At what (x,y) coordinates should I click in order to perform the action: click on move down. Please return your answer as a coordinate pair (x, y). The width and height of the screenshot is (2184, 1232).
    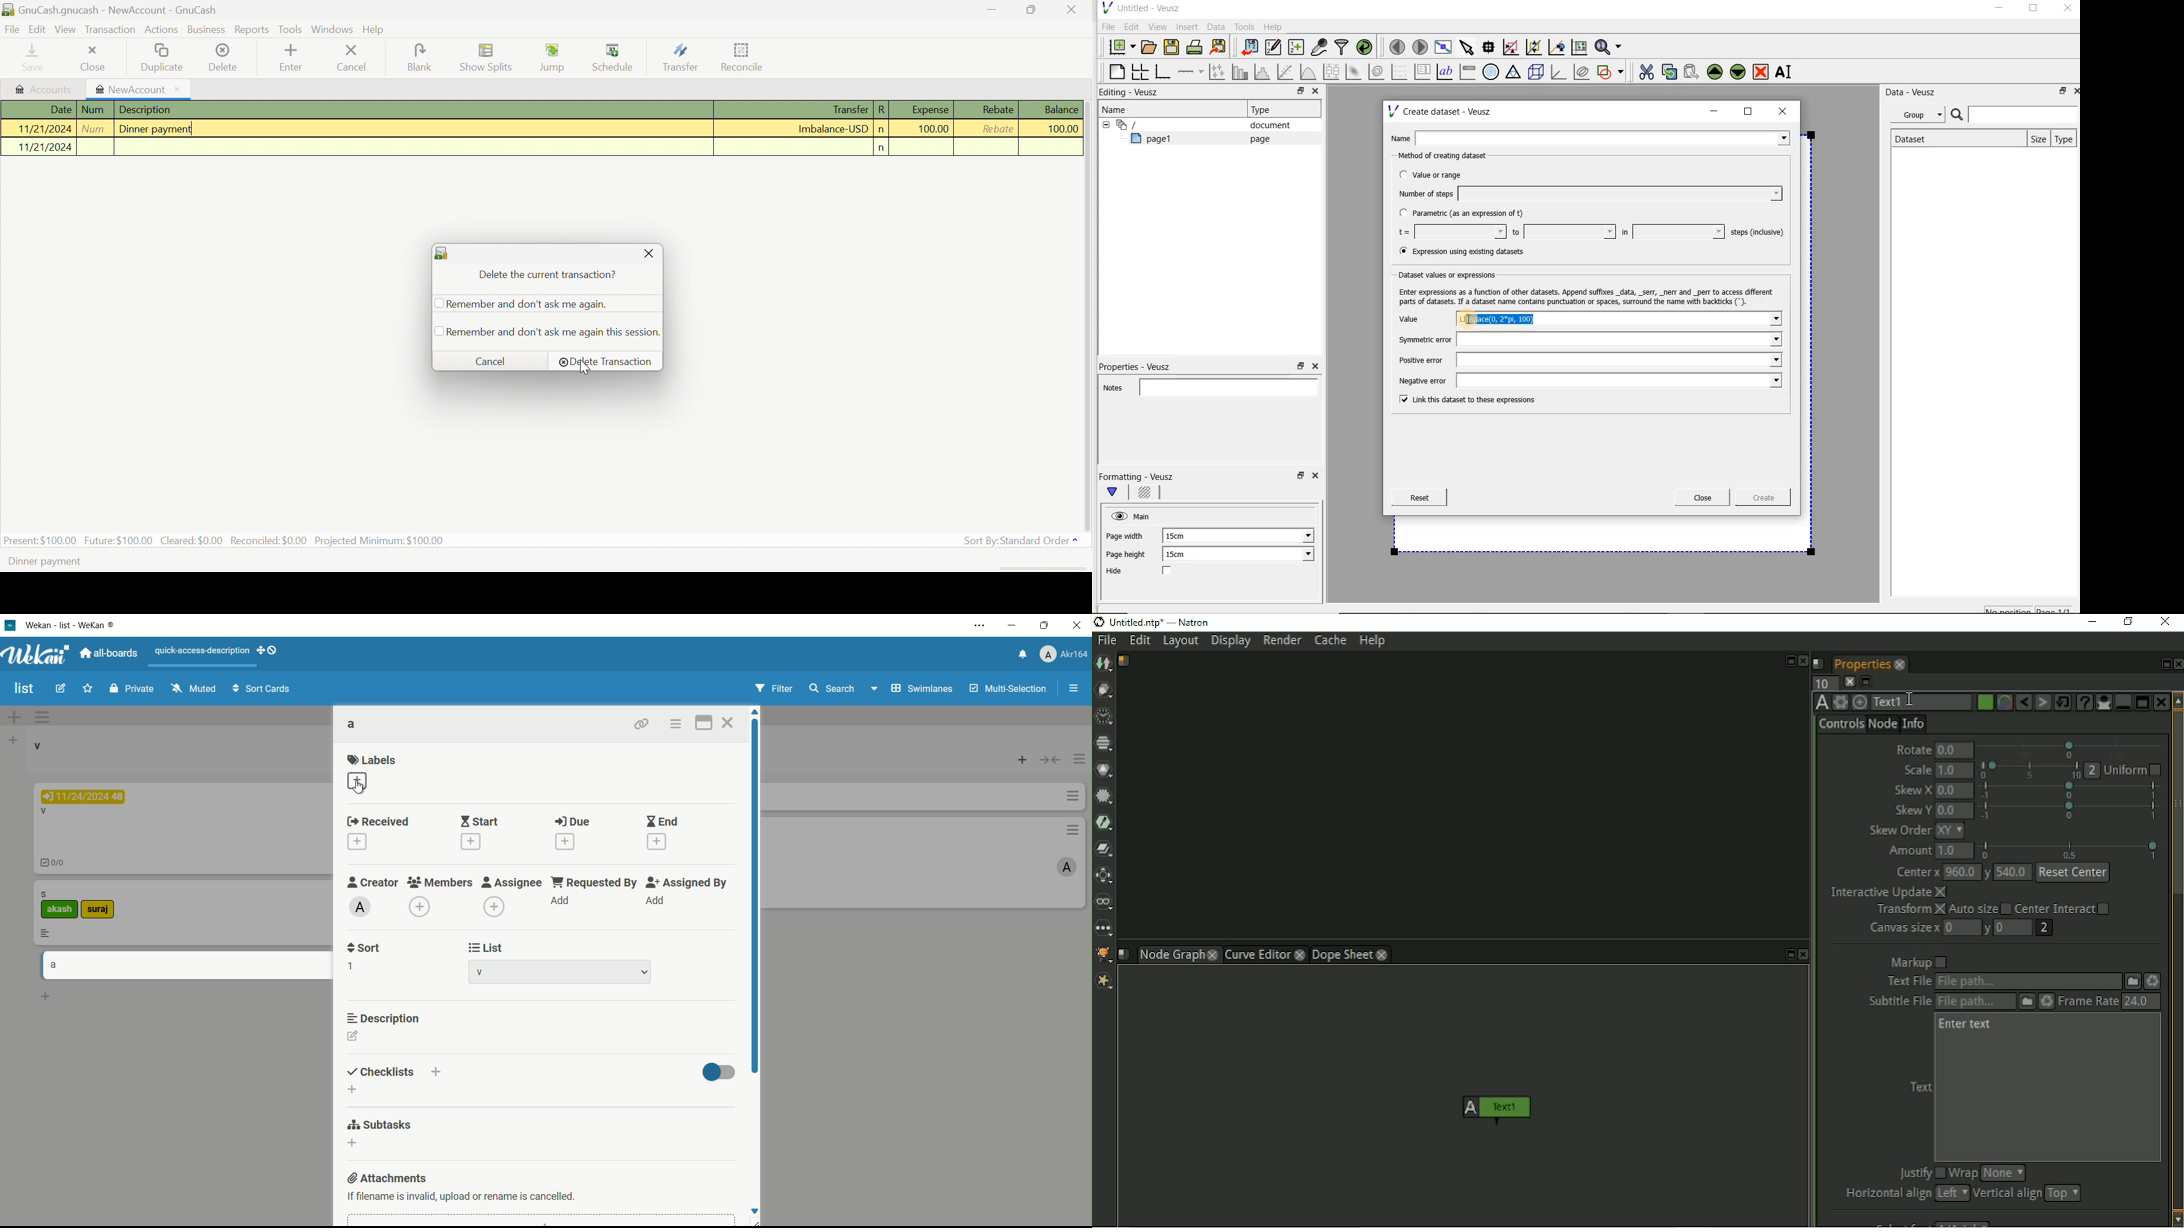
    Looking at the image, I should click on (754, 1210).